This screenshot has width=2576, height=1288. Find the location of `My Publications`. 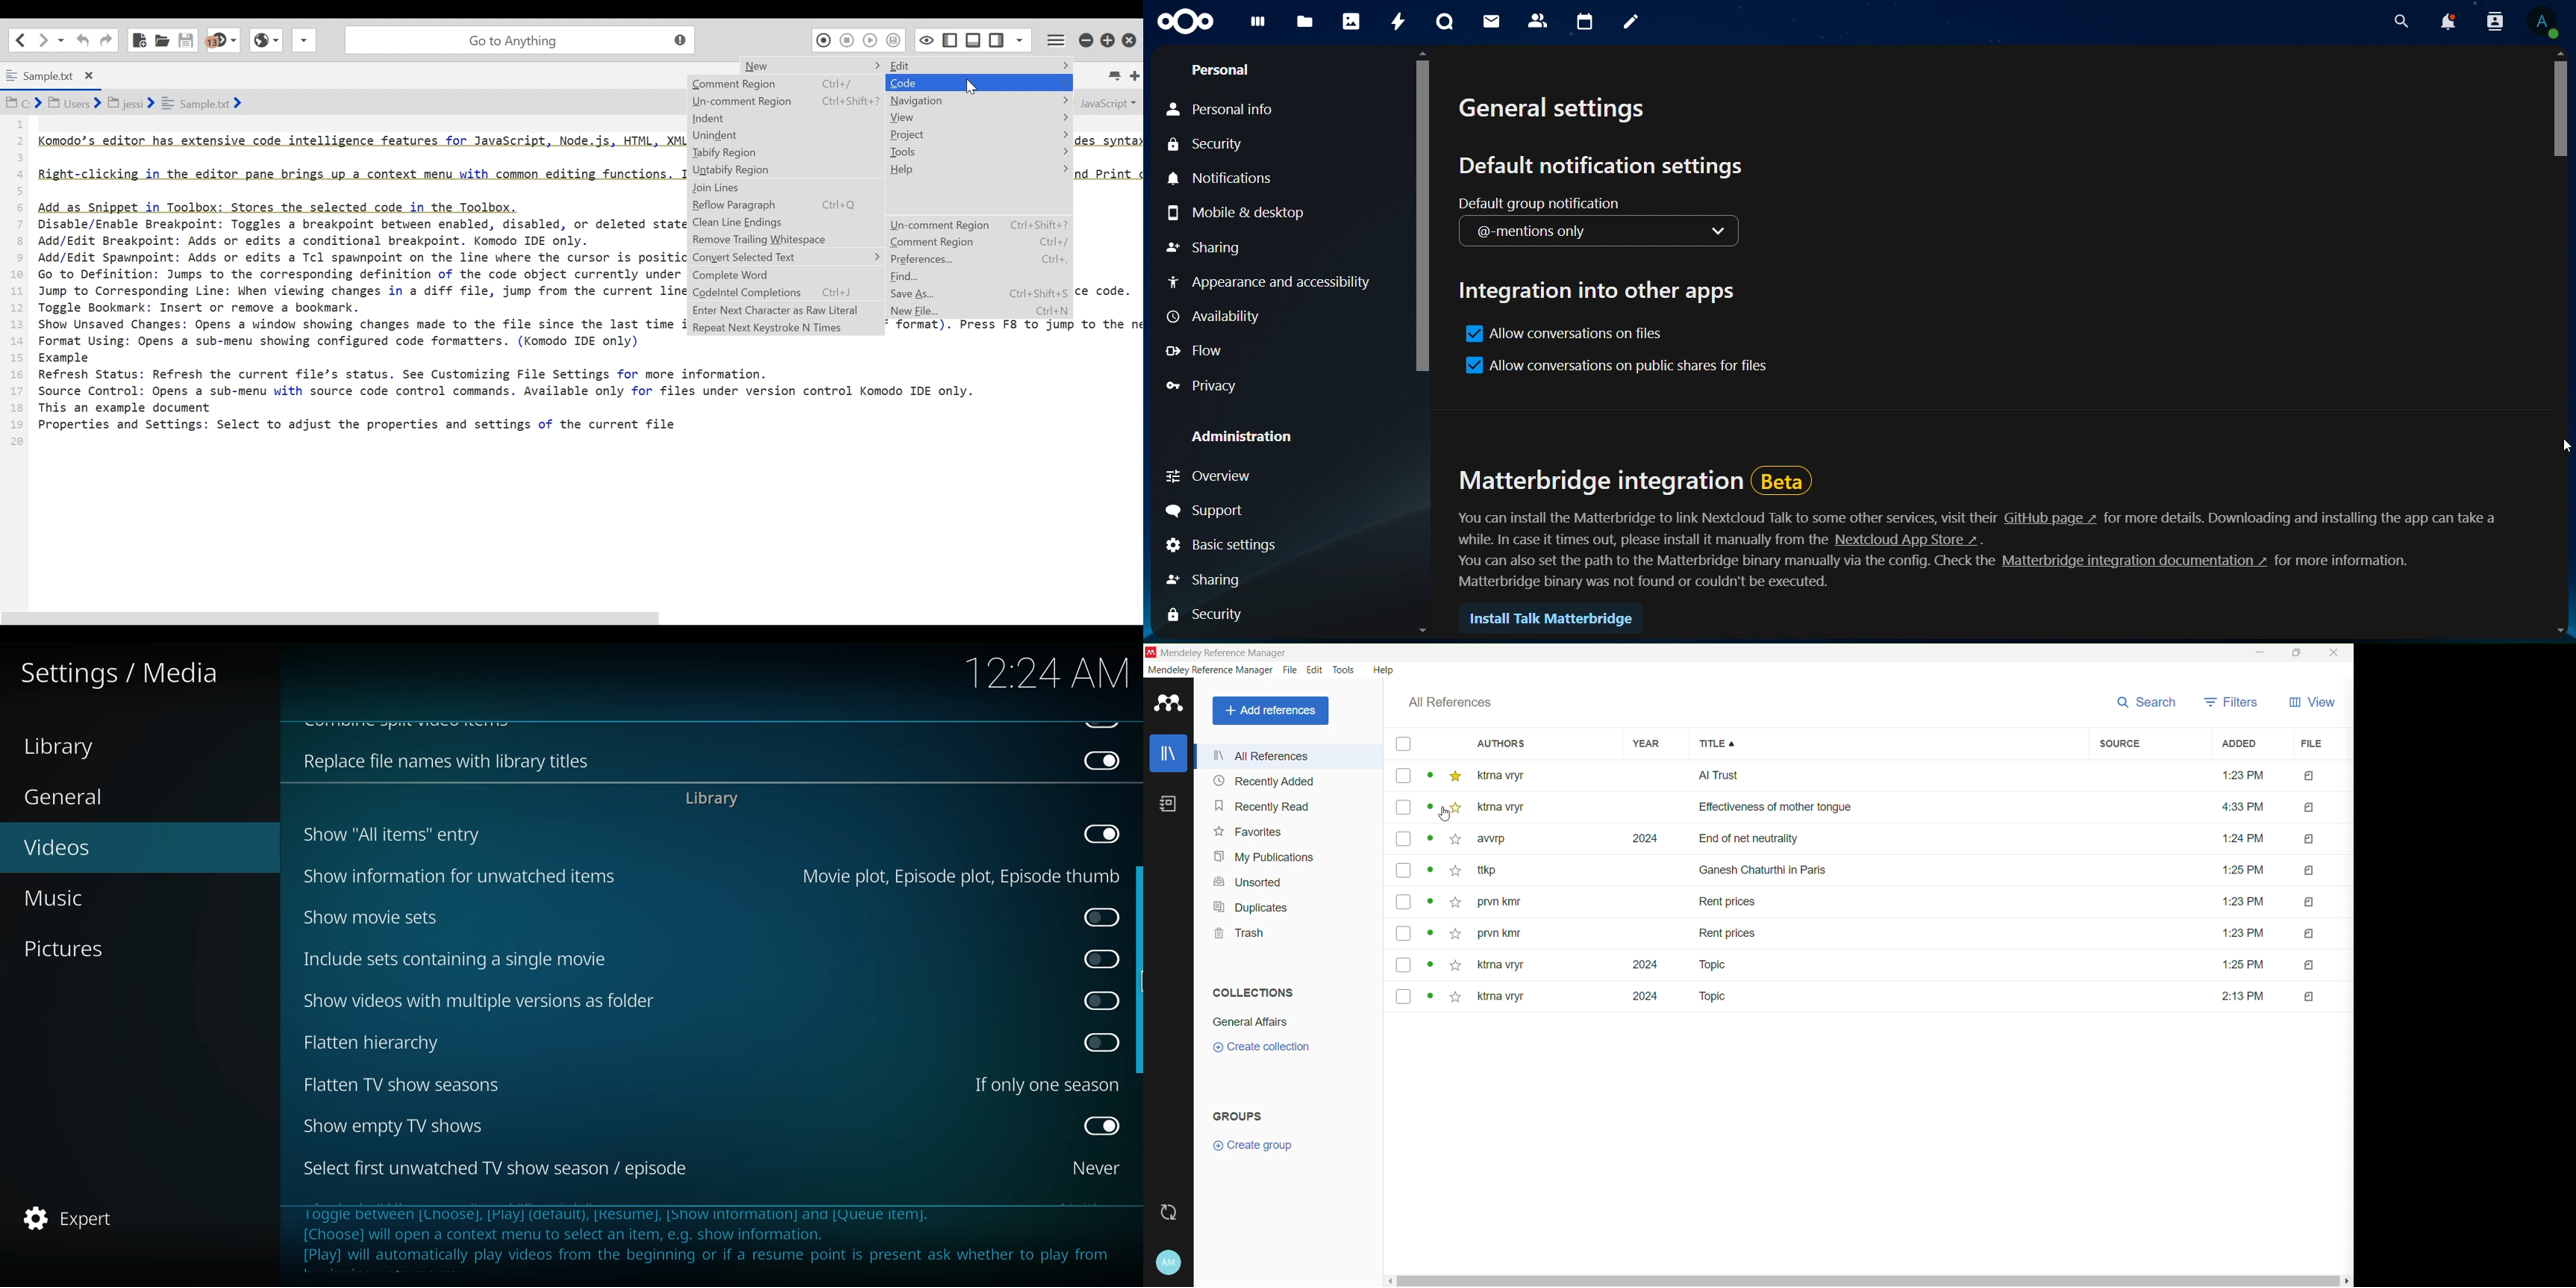

My Publications is located at coordinates (1266, 857).